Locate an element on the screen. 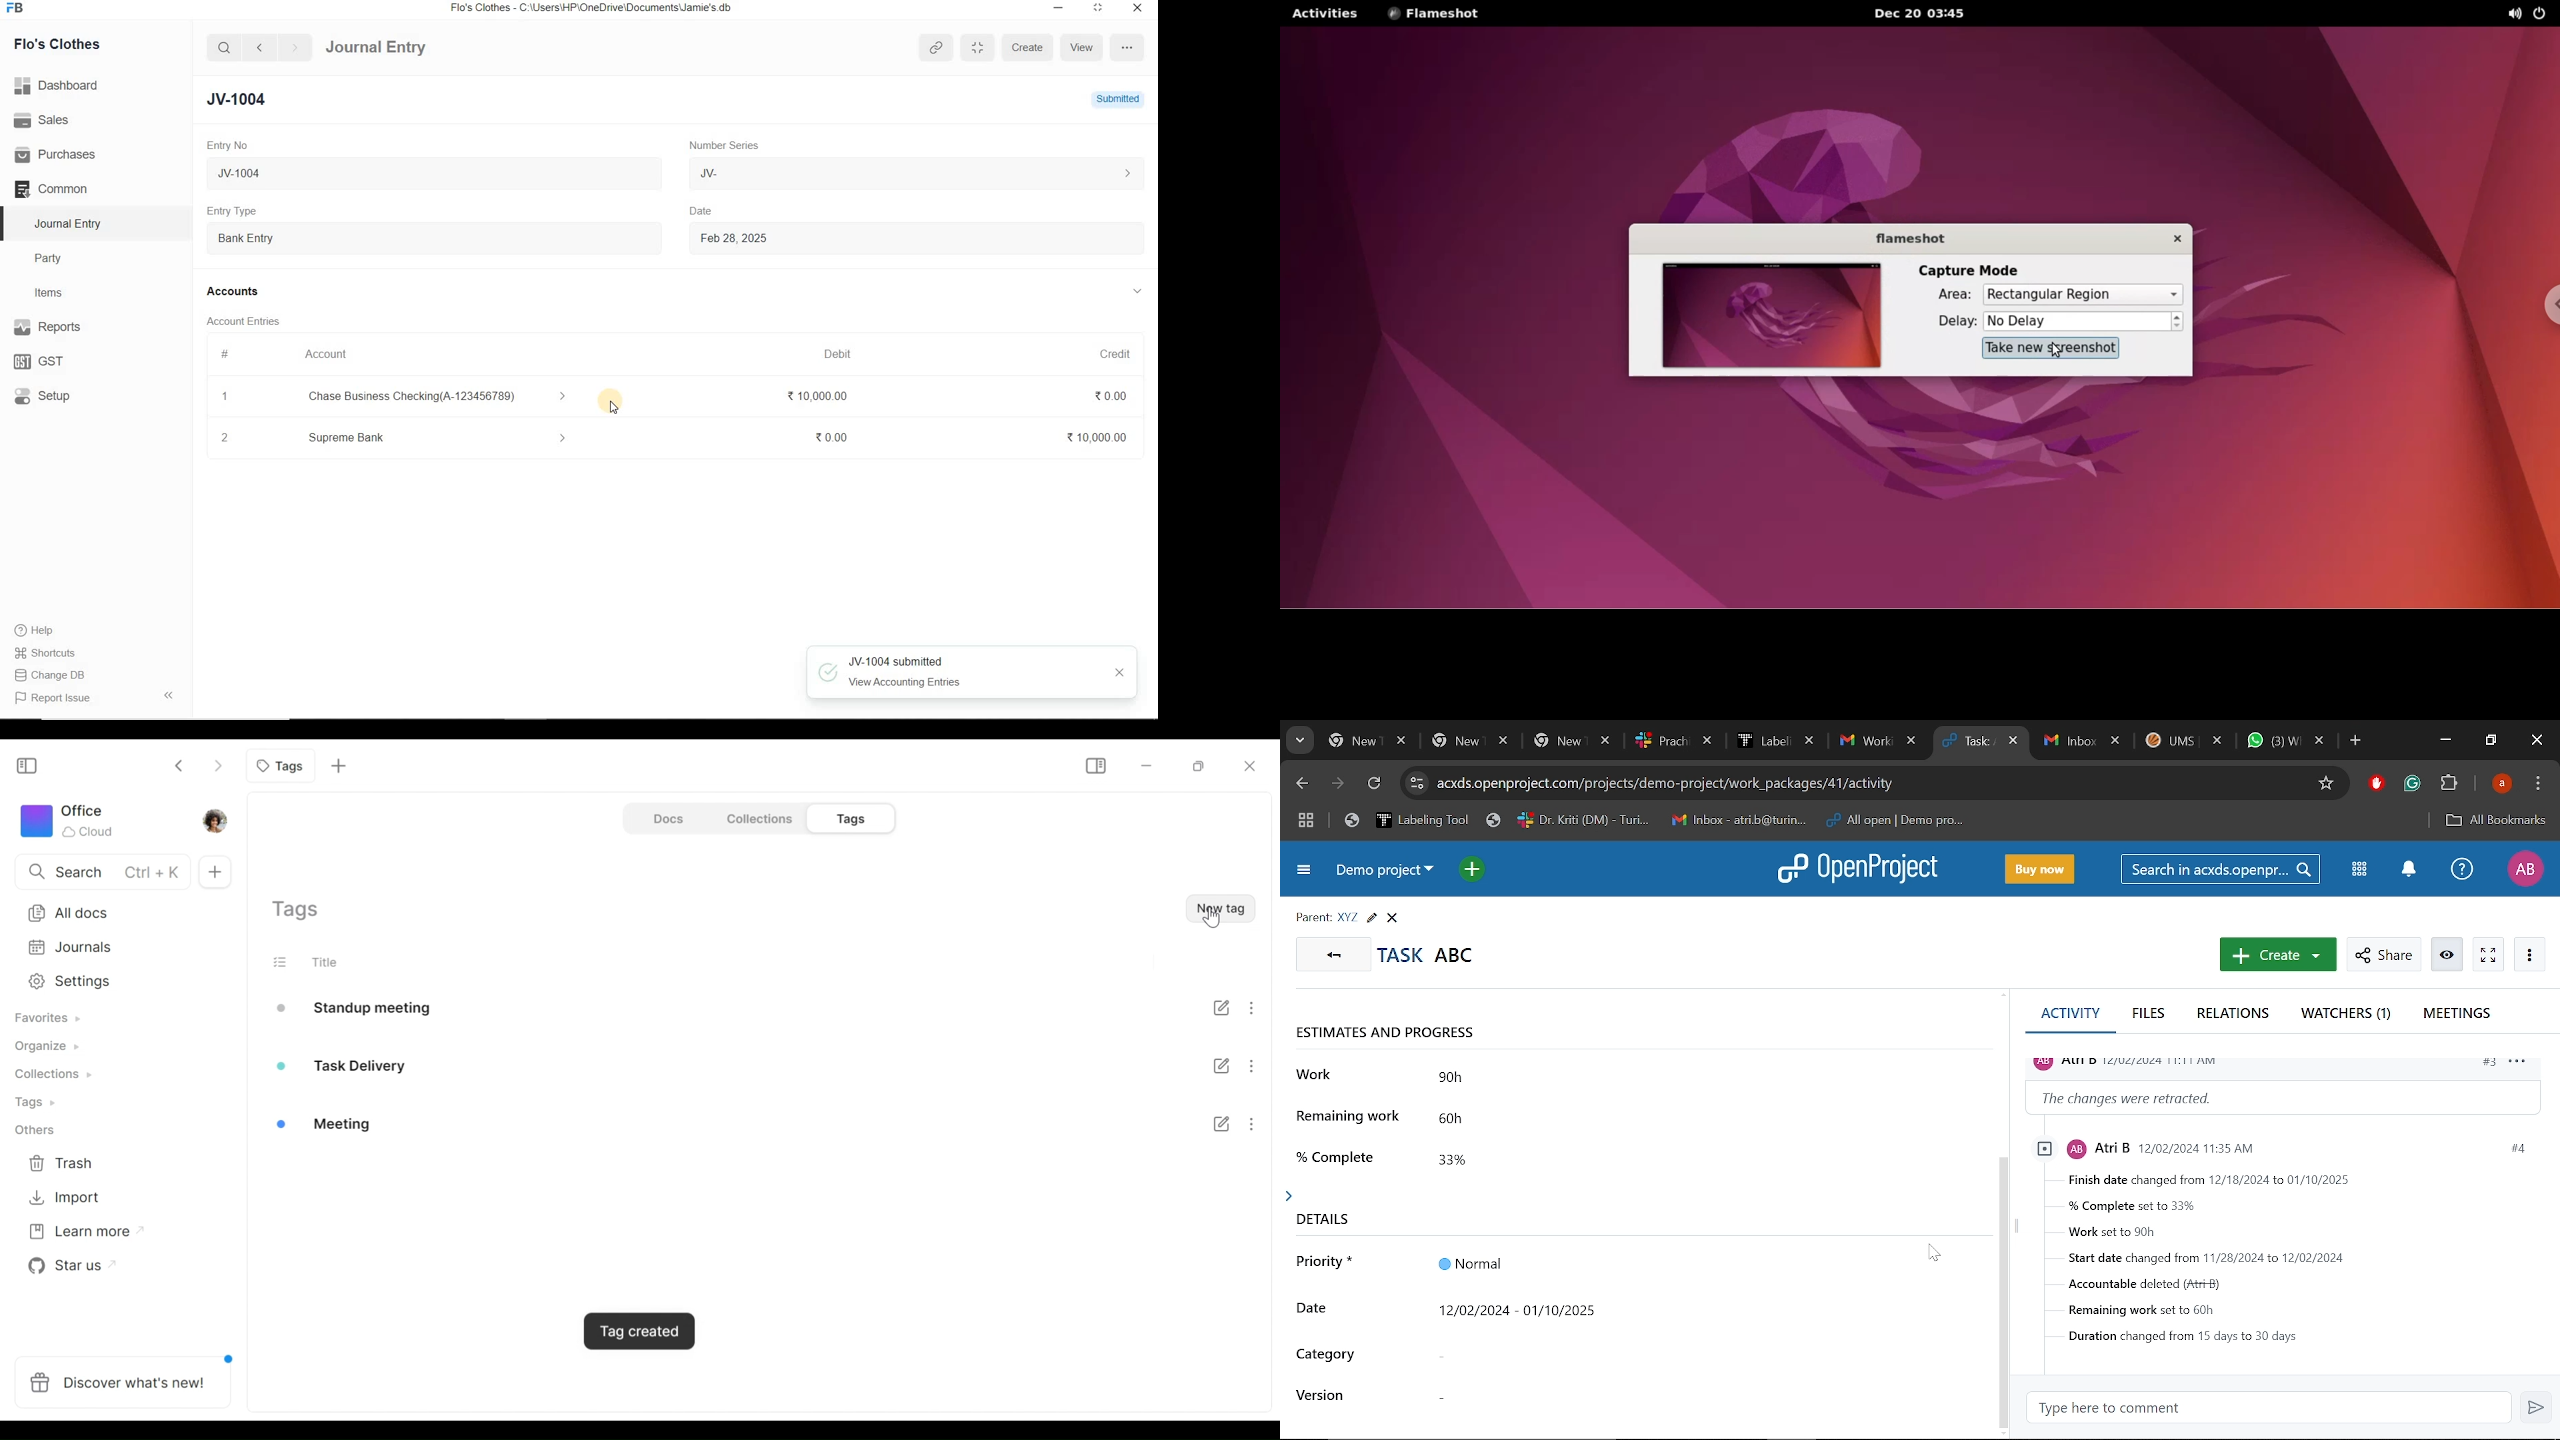 The height and width of the screenshot is (1456, 2576). Flo's Clothes - C:\Users\HP\OneDrive\Documents\Jamie's.db is located at coordinates (592, 10).